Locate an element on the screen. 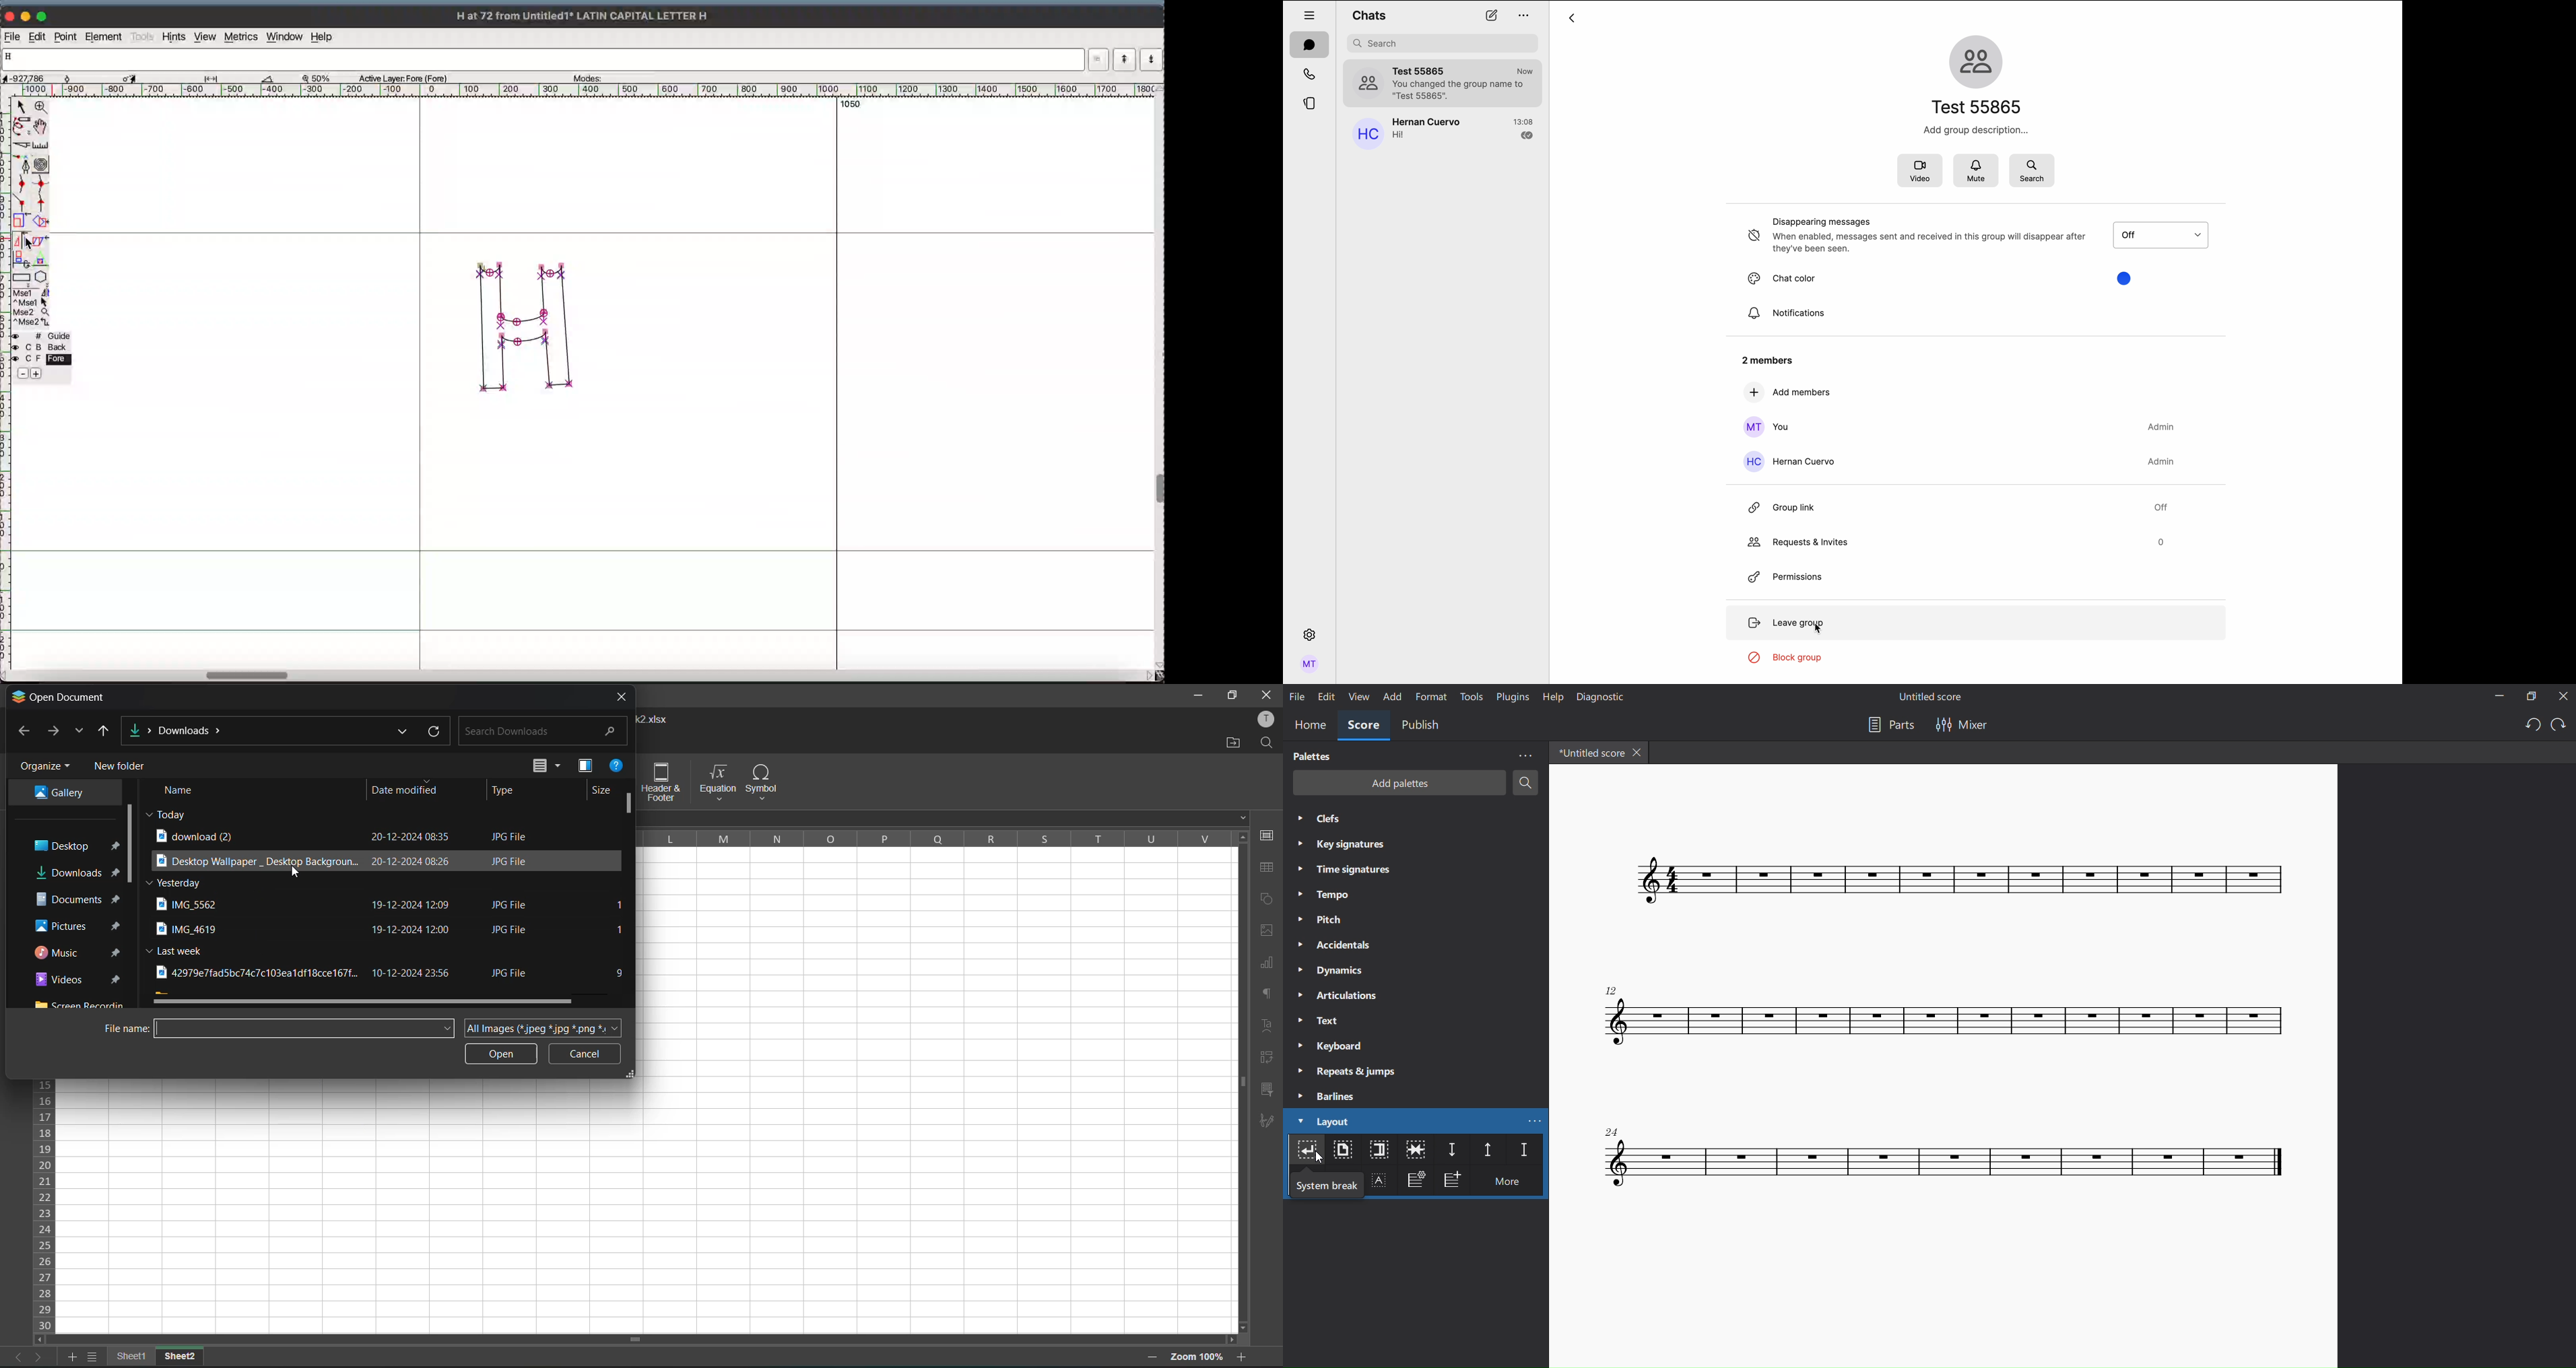 The width and height of the screenshot is (2576, 1372). repeats and jumps is located at coordinates (1353, 1071).